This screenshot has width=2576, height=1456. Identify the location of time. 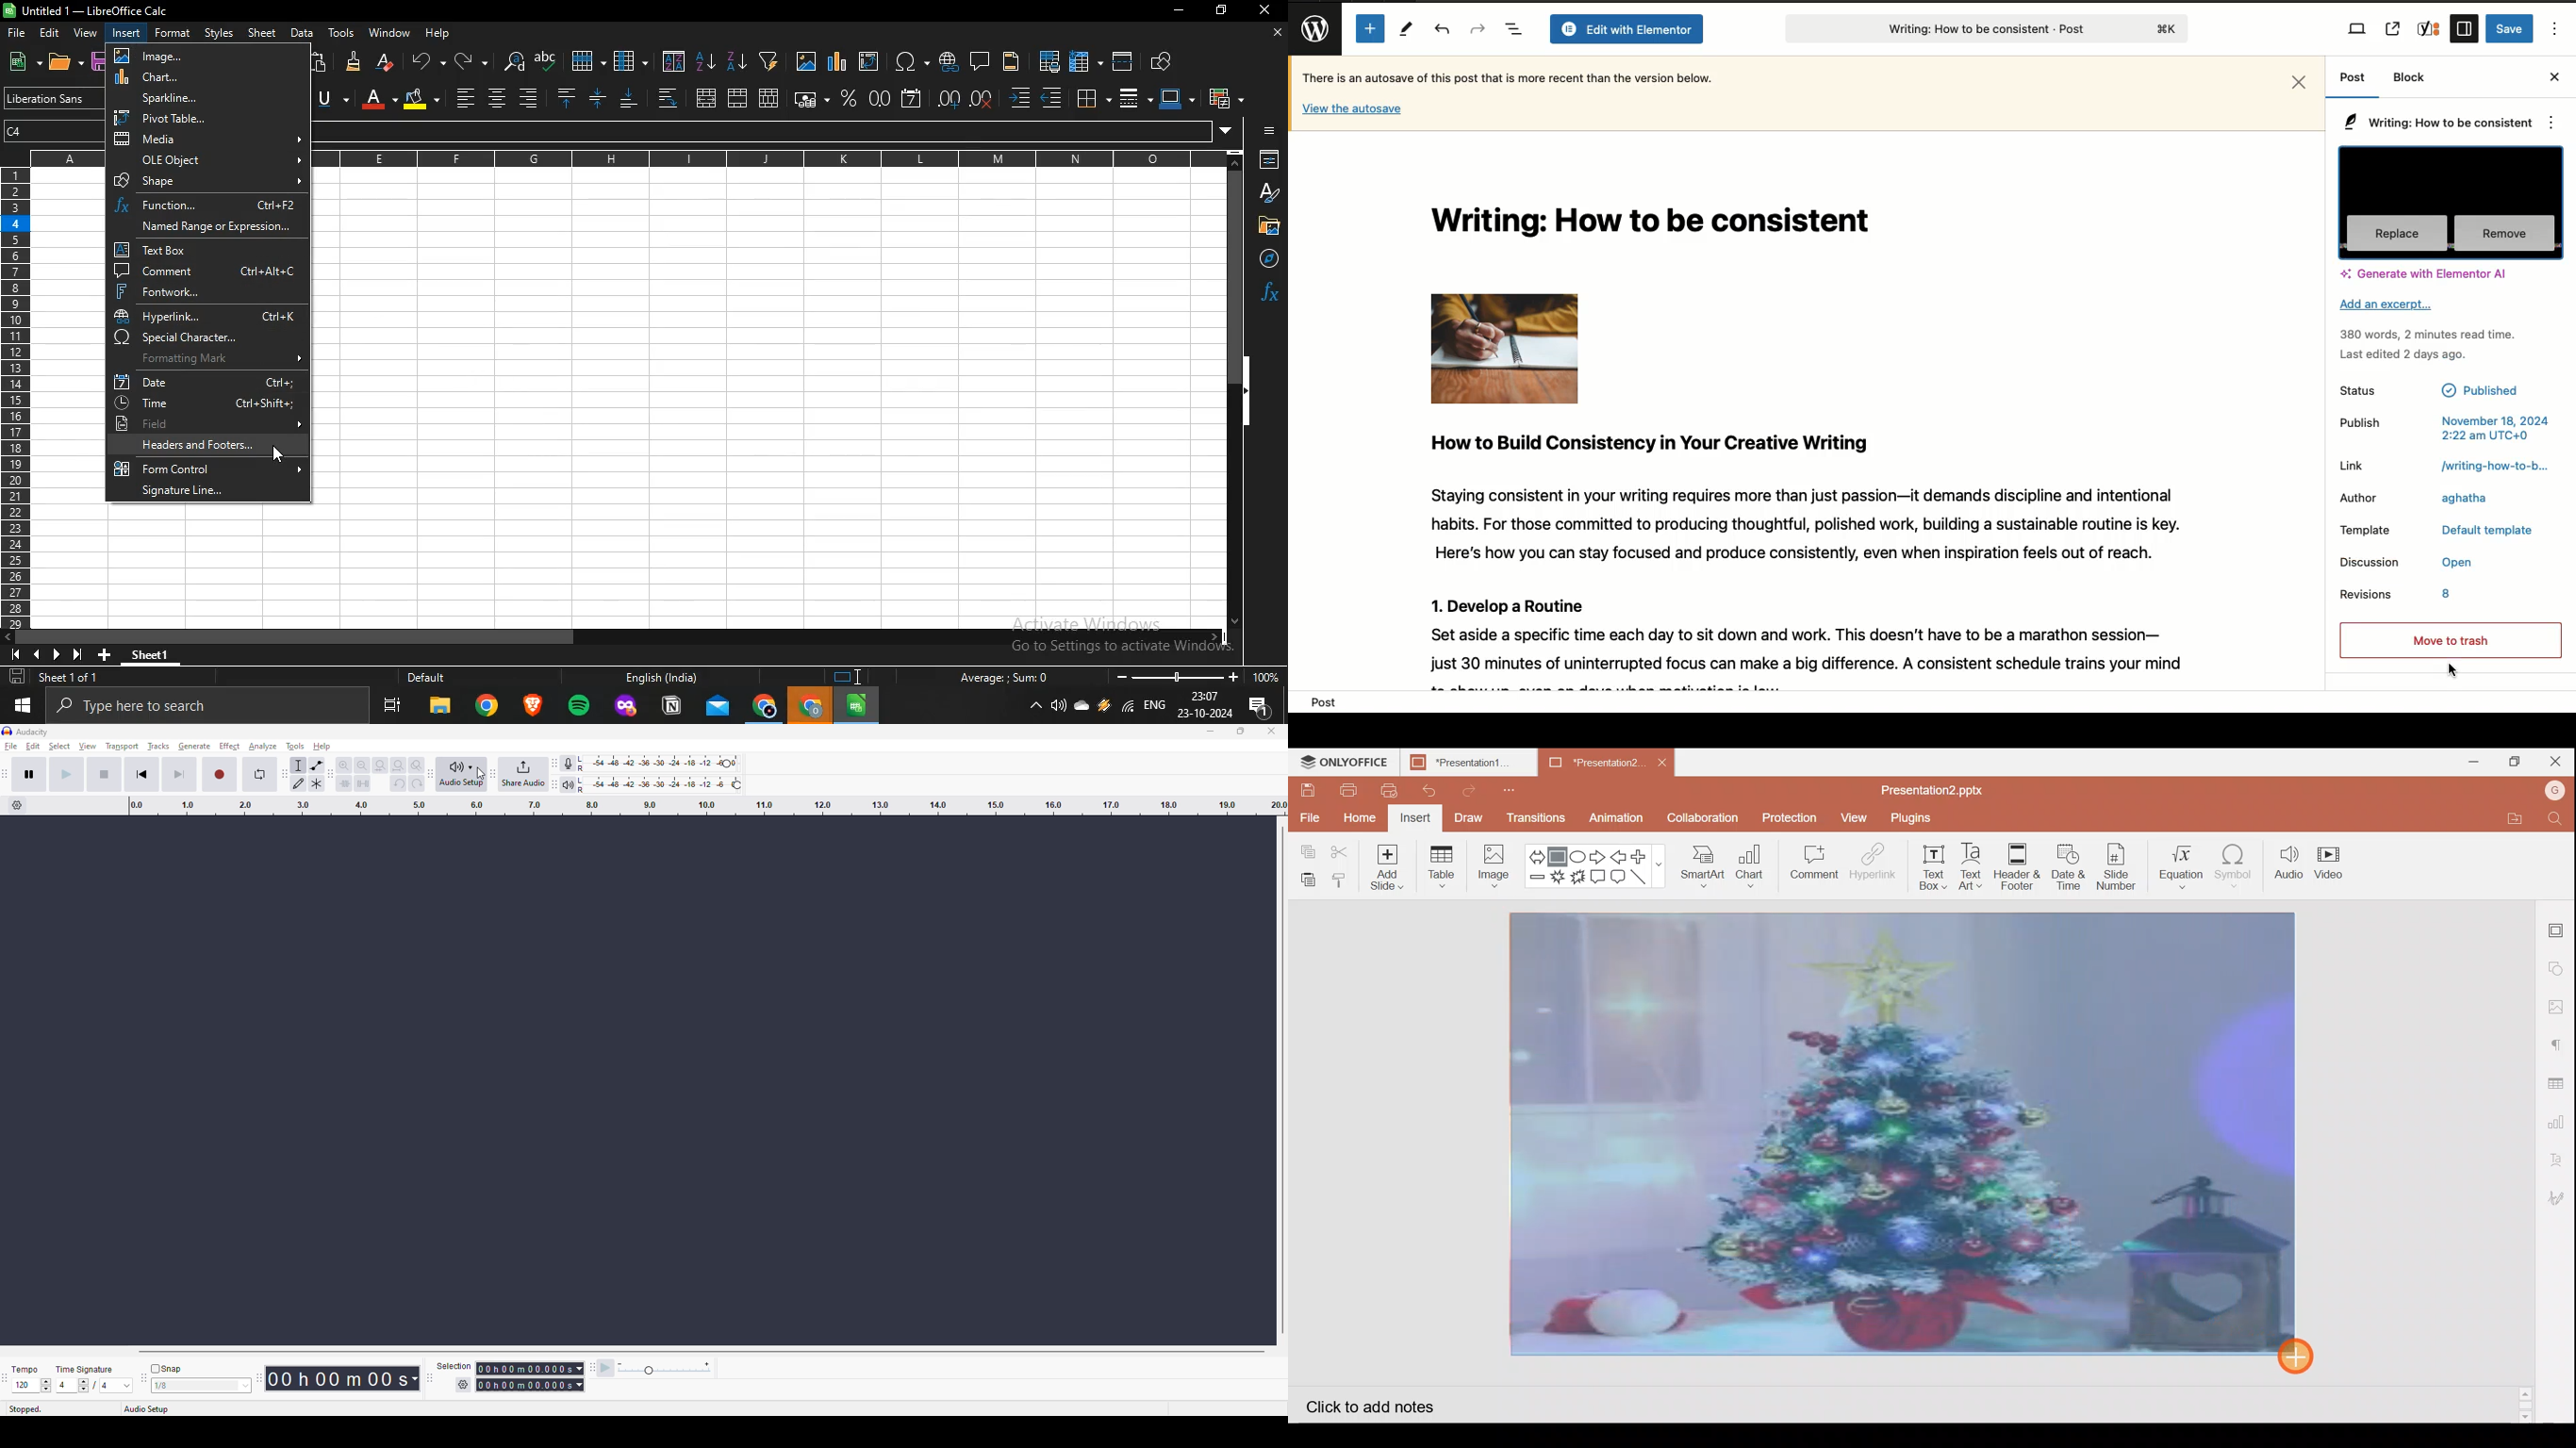
(202, 403).